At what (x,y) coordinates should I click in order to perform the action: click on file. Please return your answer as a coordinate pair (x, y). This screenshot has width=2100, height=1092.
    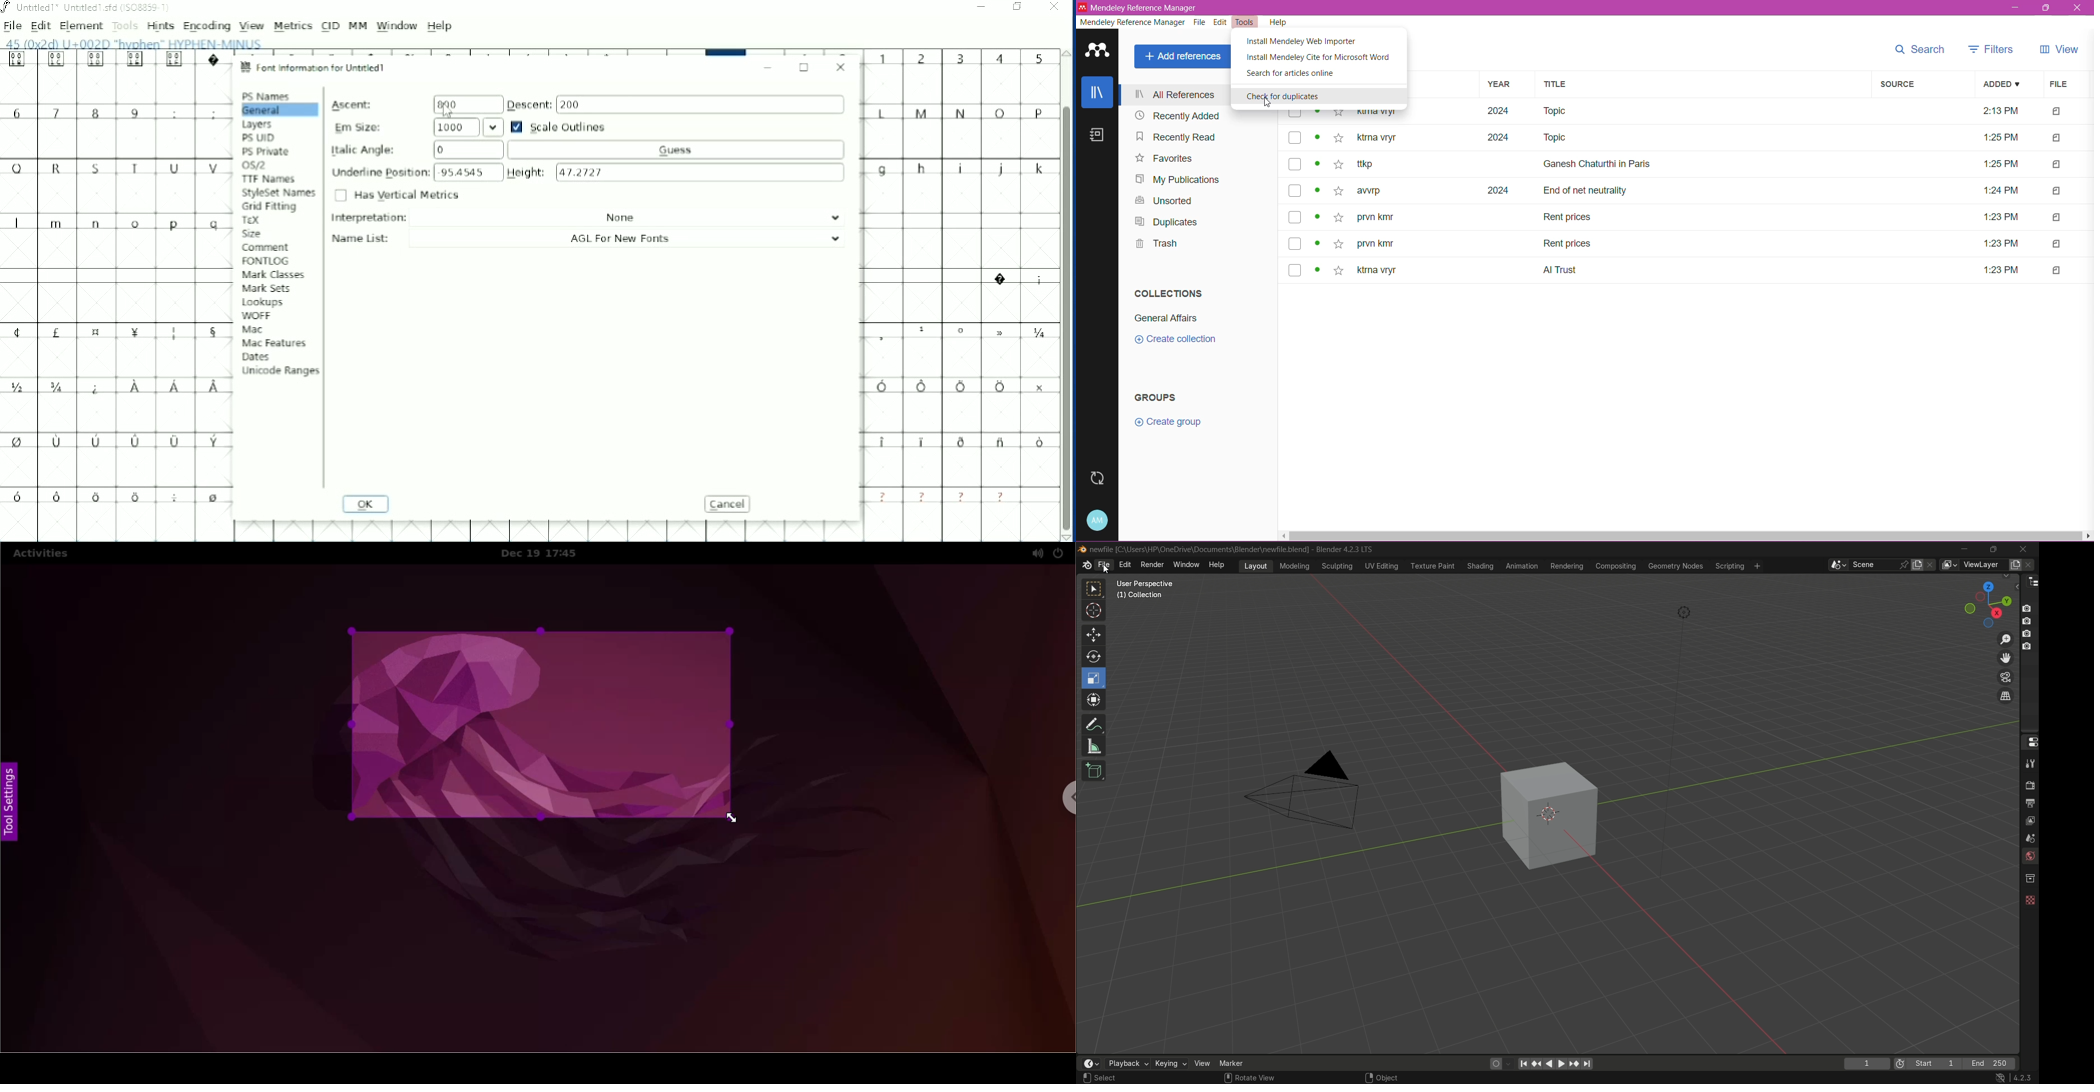
    Looking at the image, I should click on (2058, 111).